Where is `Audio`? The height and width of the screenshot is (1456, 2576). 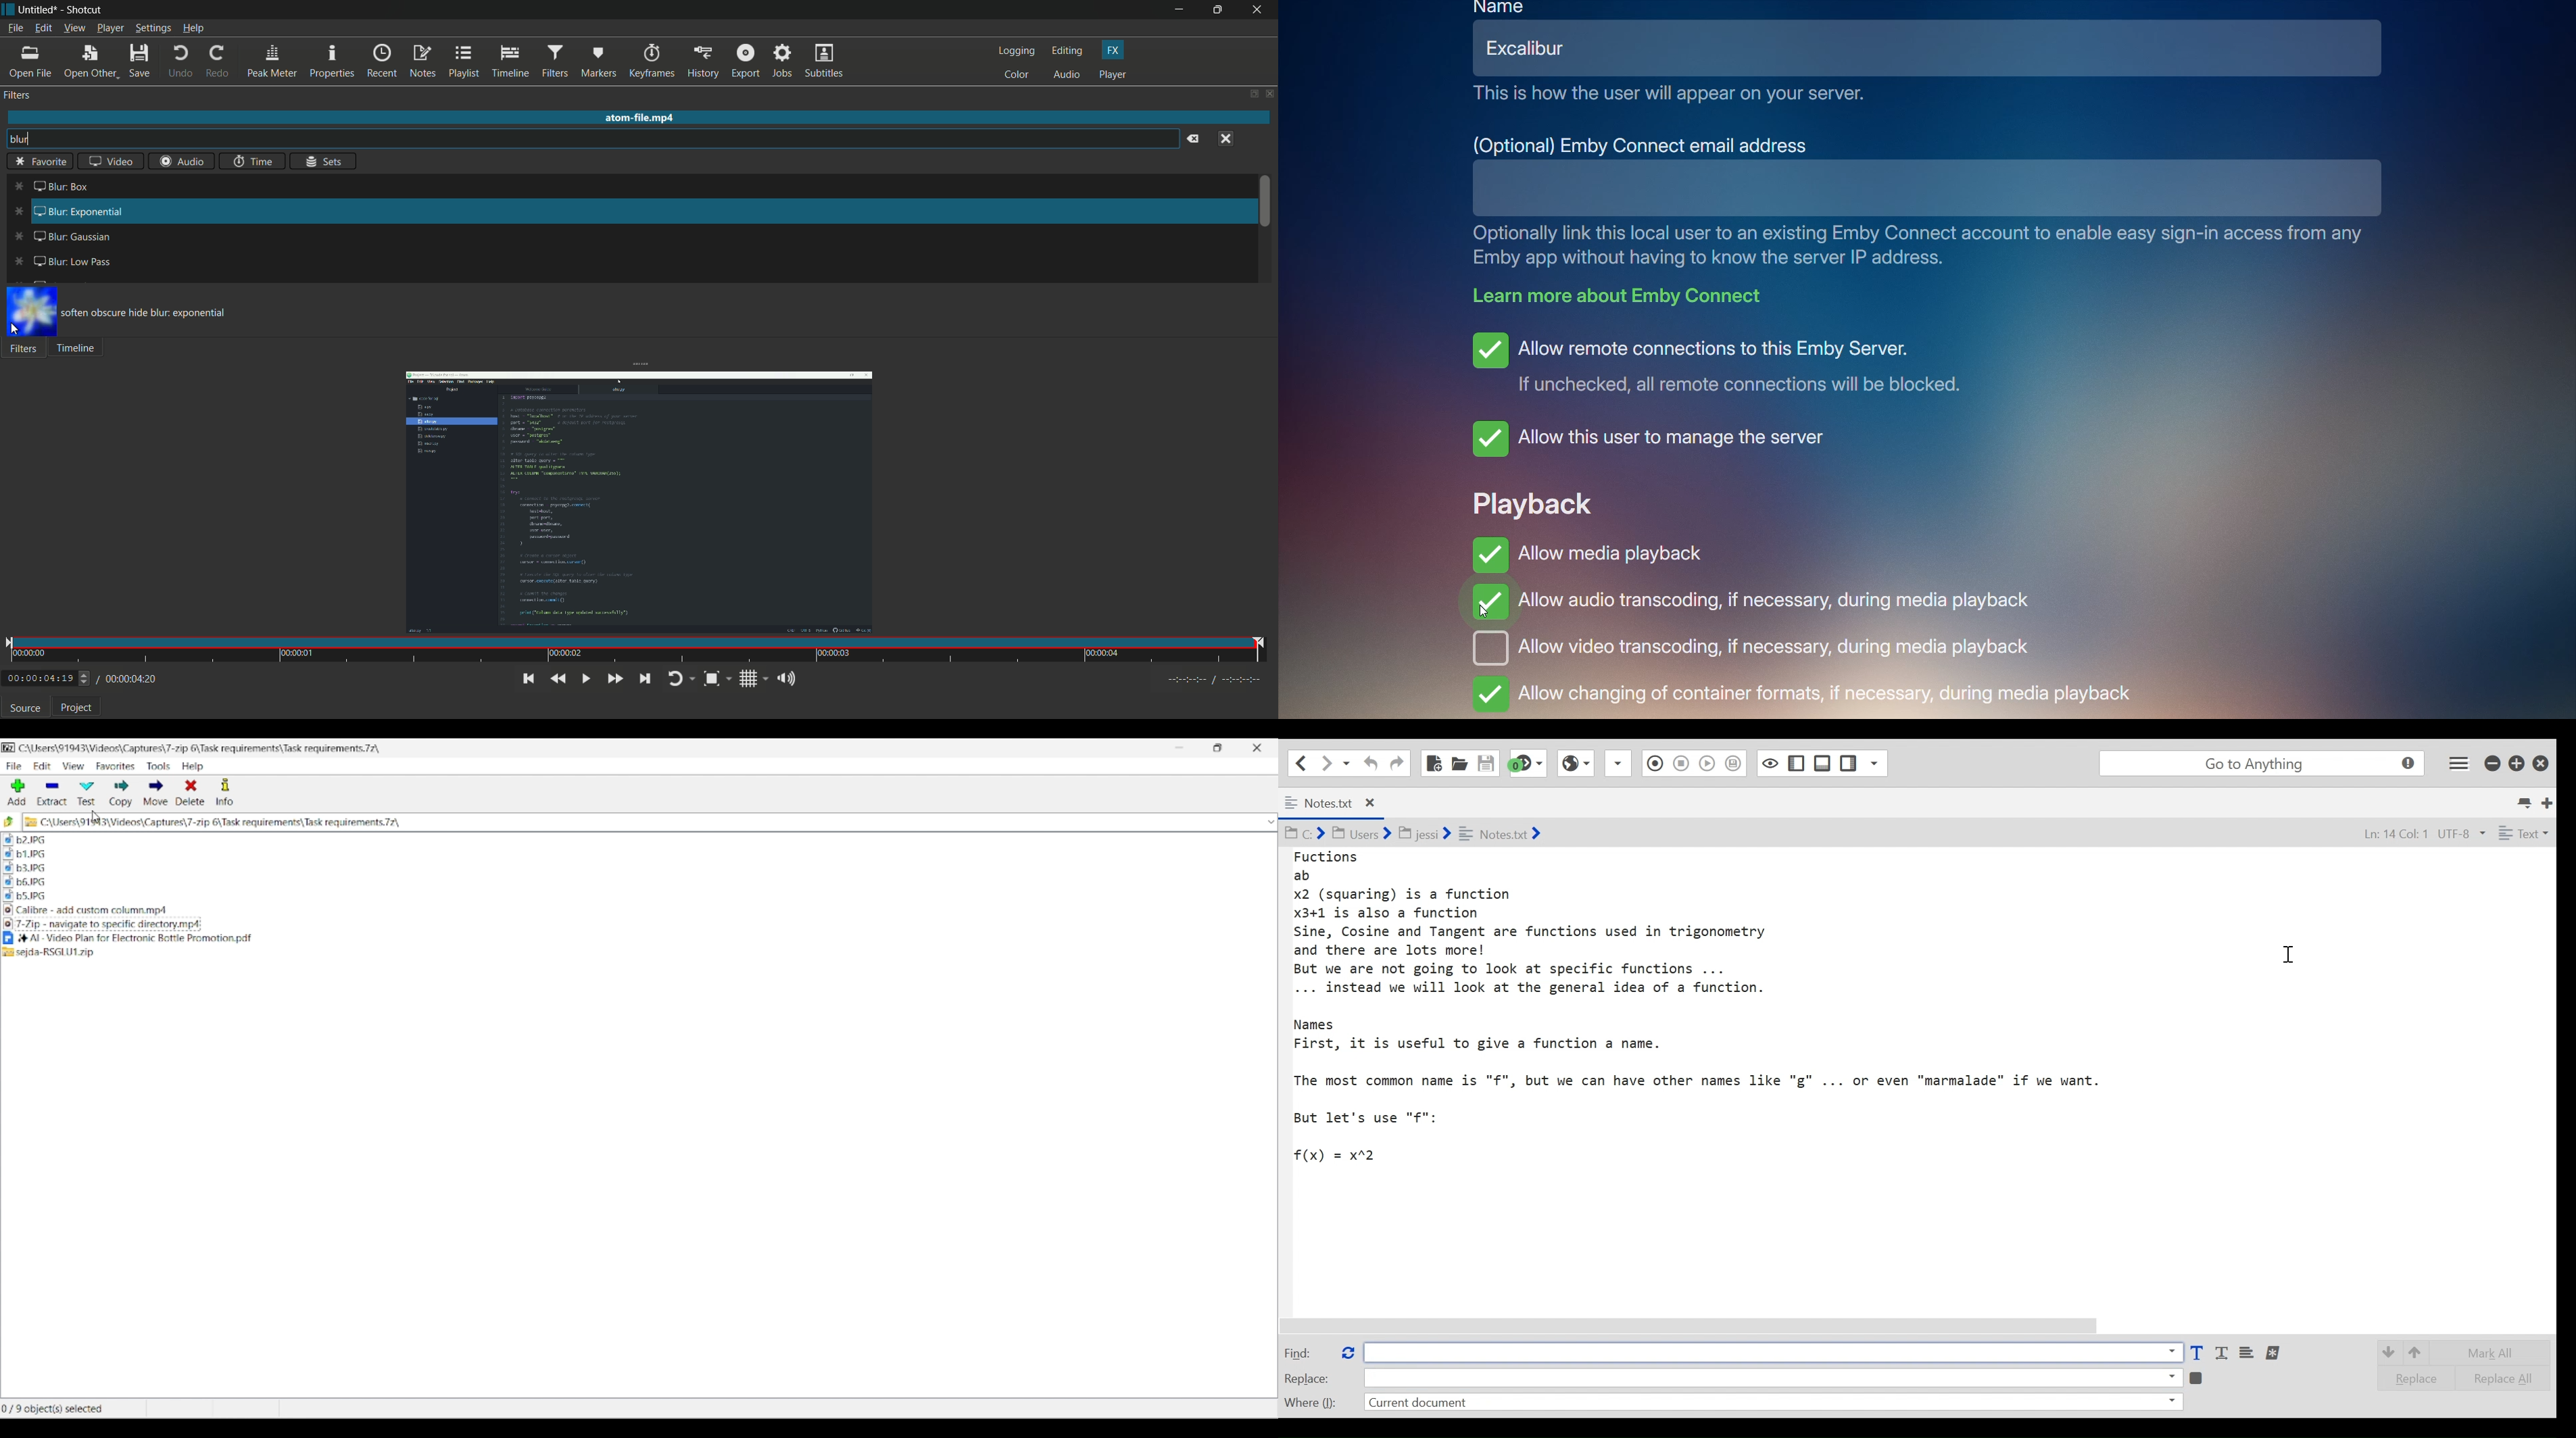 Audio is located at coordinates (178, 162).